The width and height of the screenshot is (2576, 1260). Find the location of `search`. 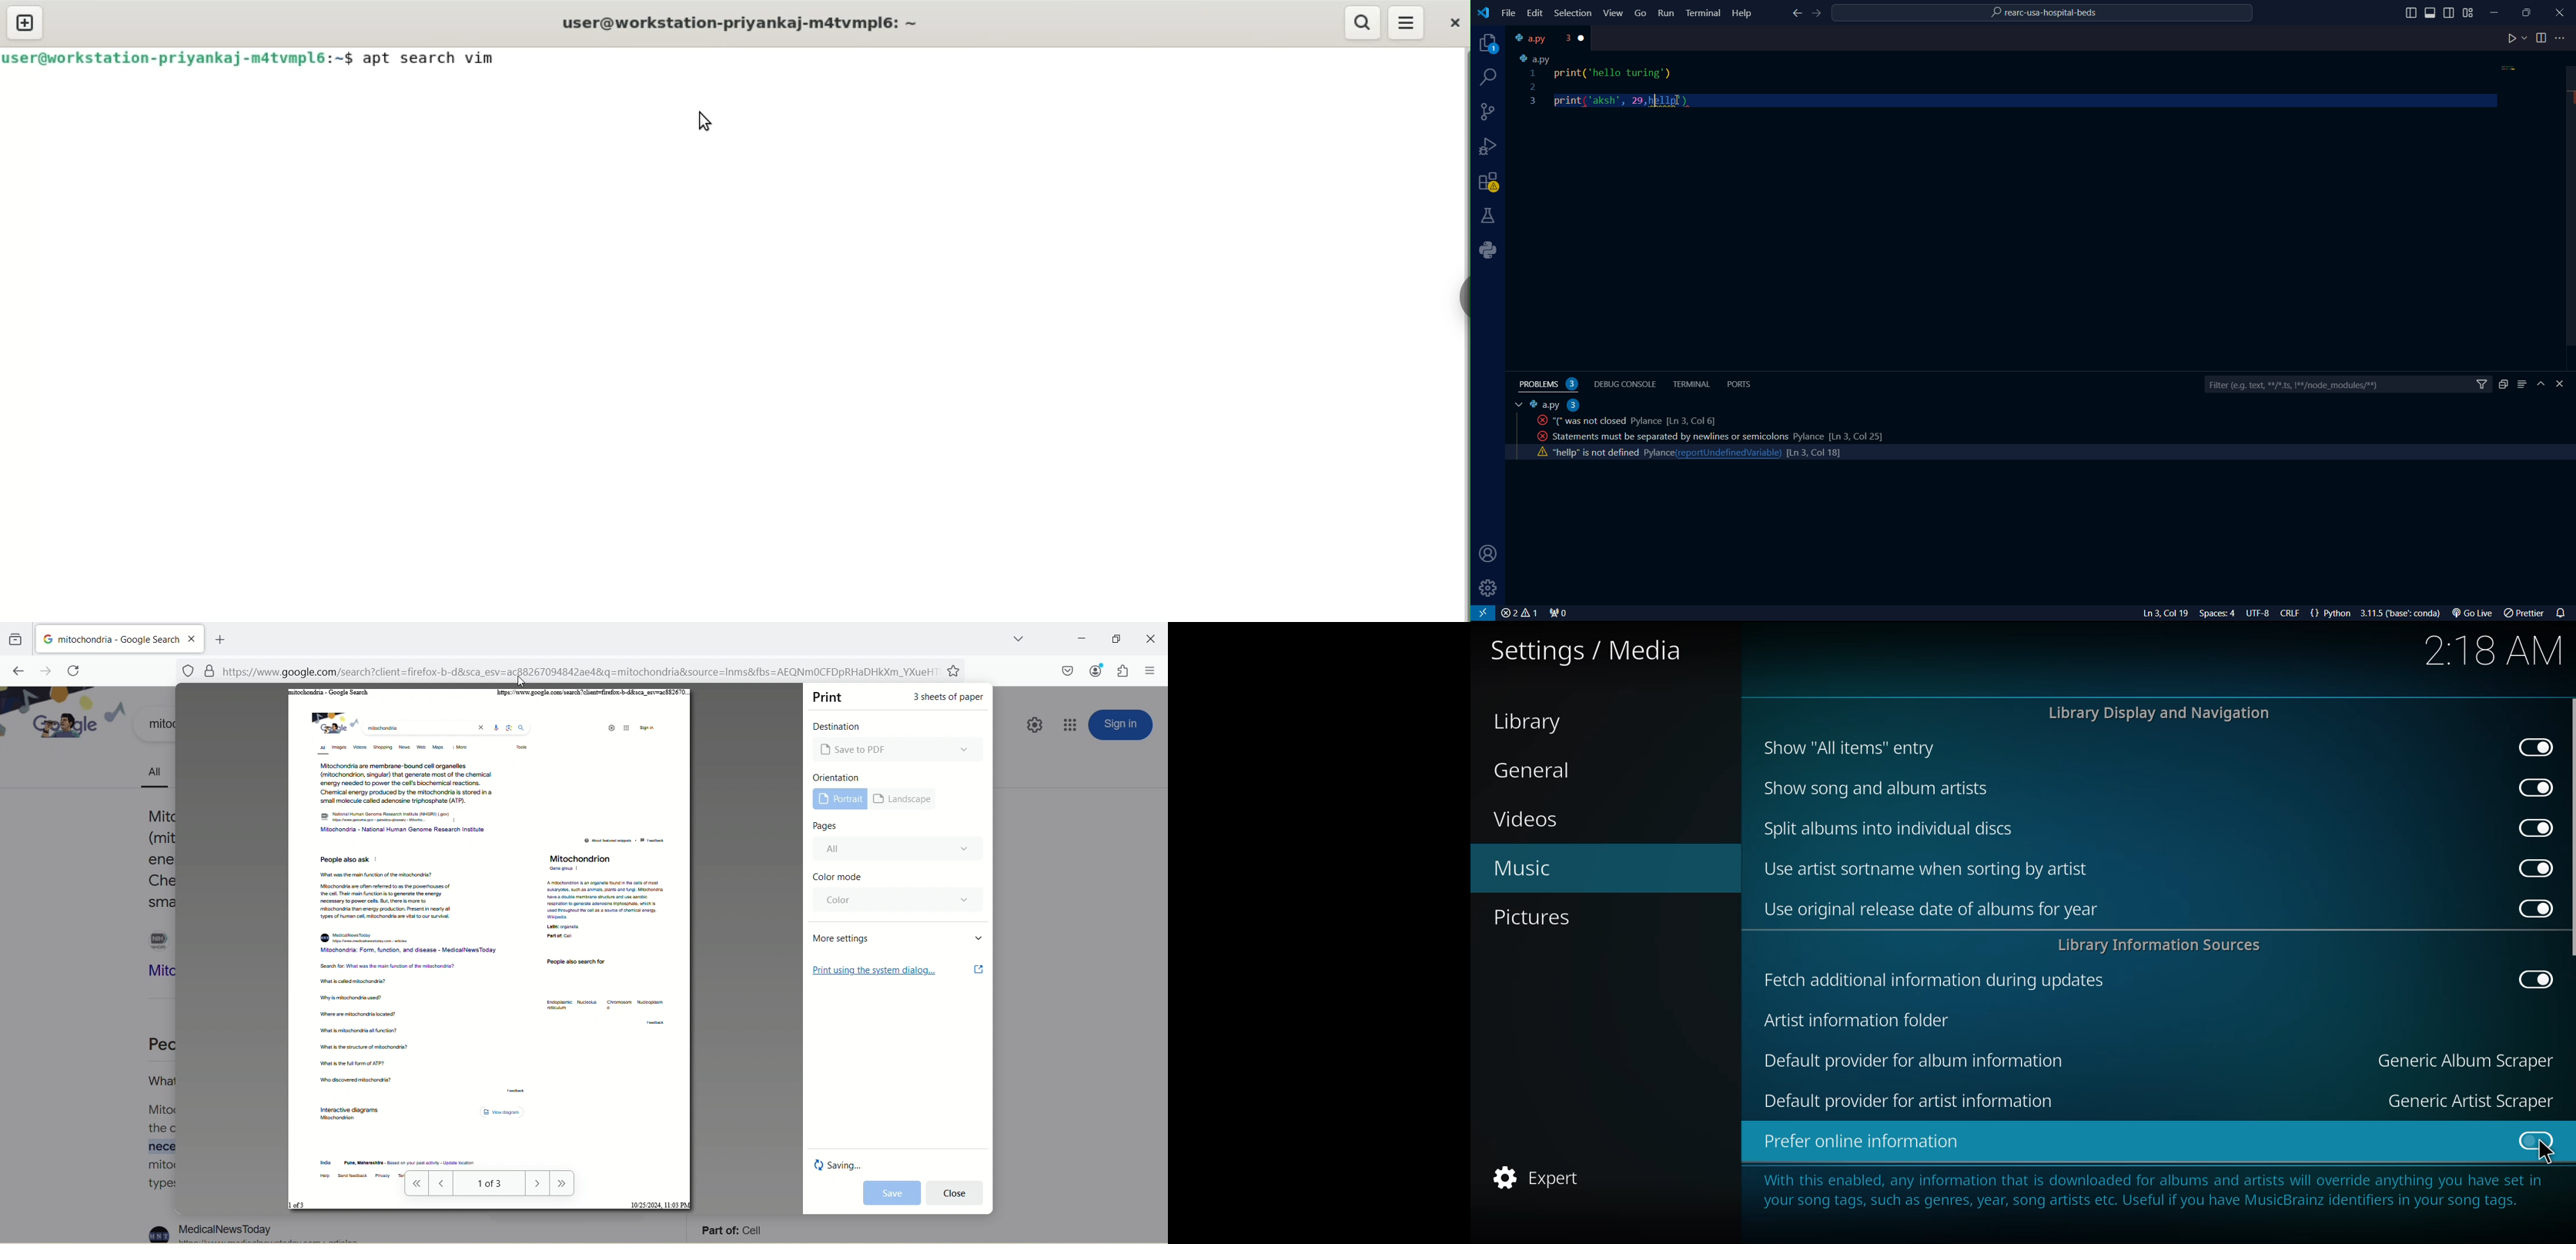

search is located at coordinates (1489, 77).